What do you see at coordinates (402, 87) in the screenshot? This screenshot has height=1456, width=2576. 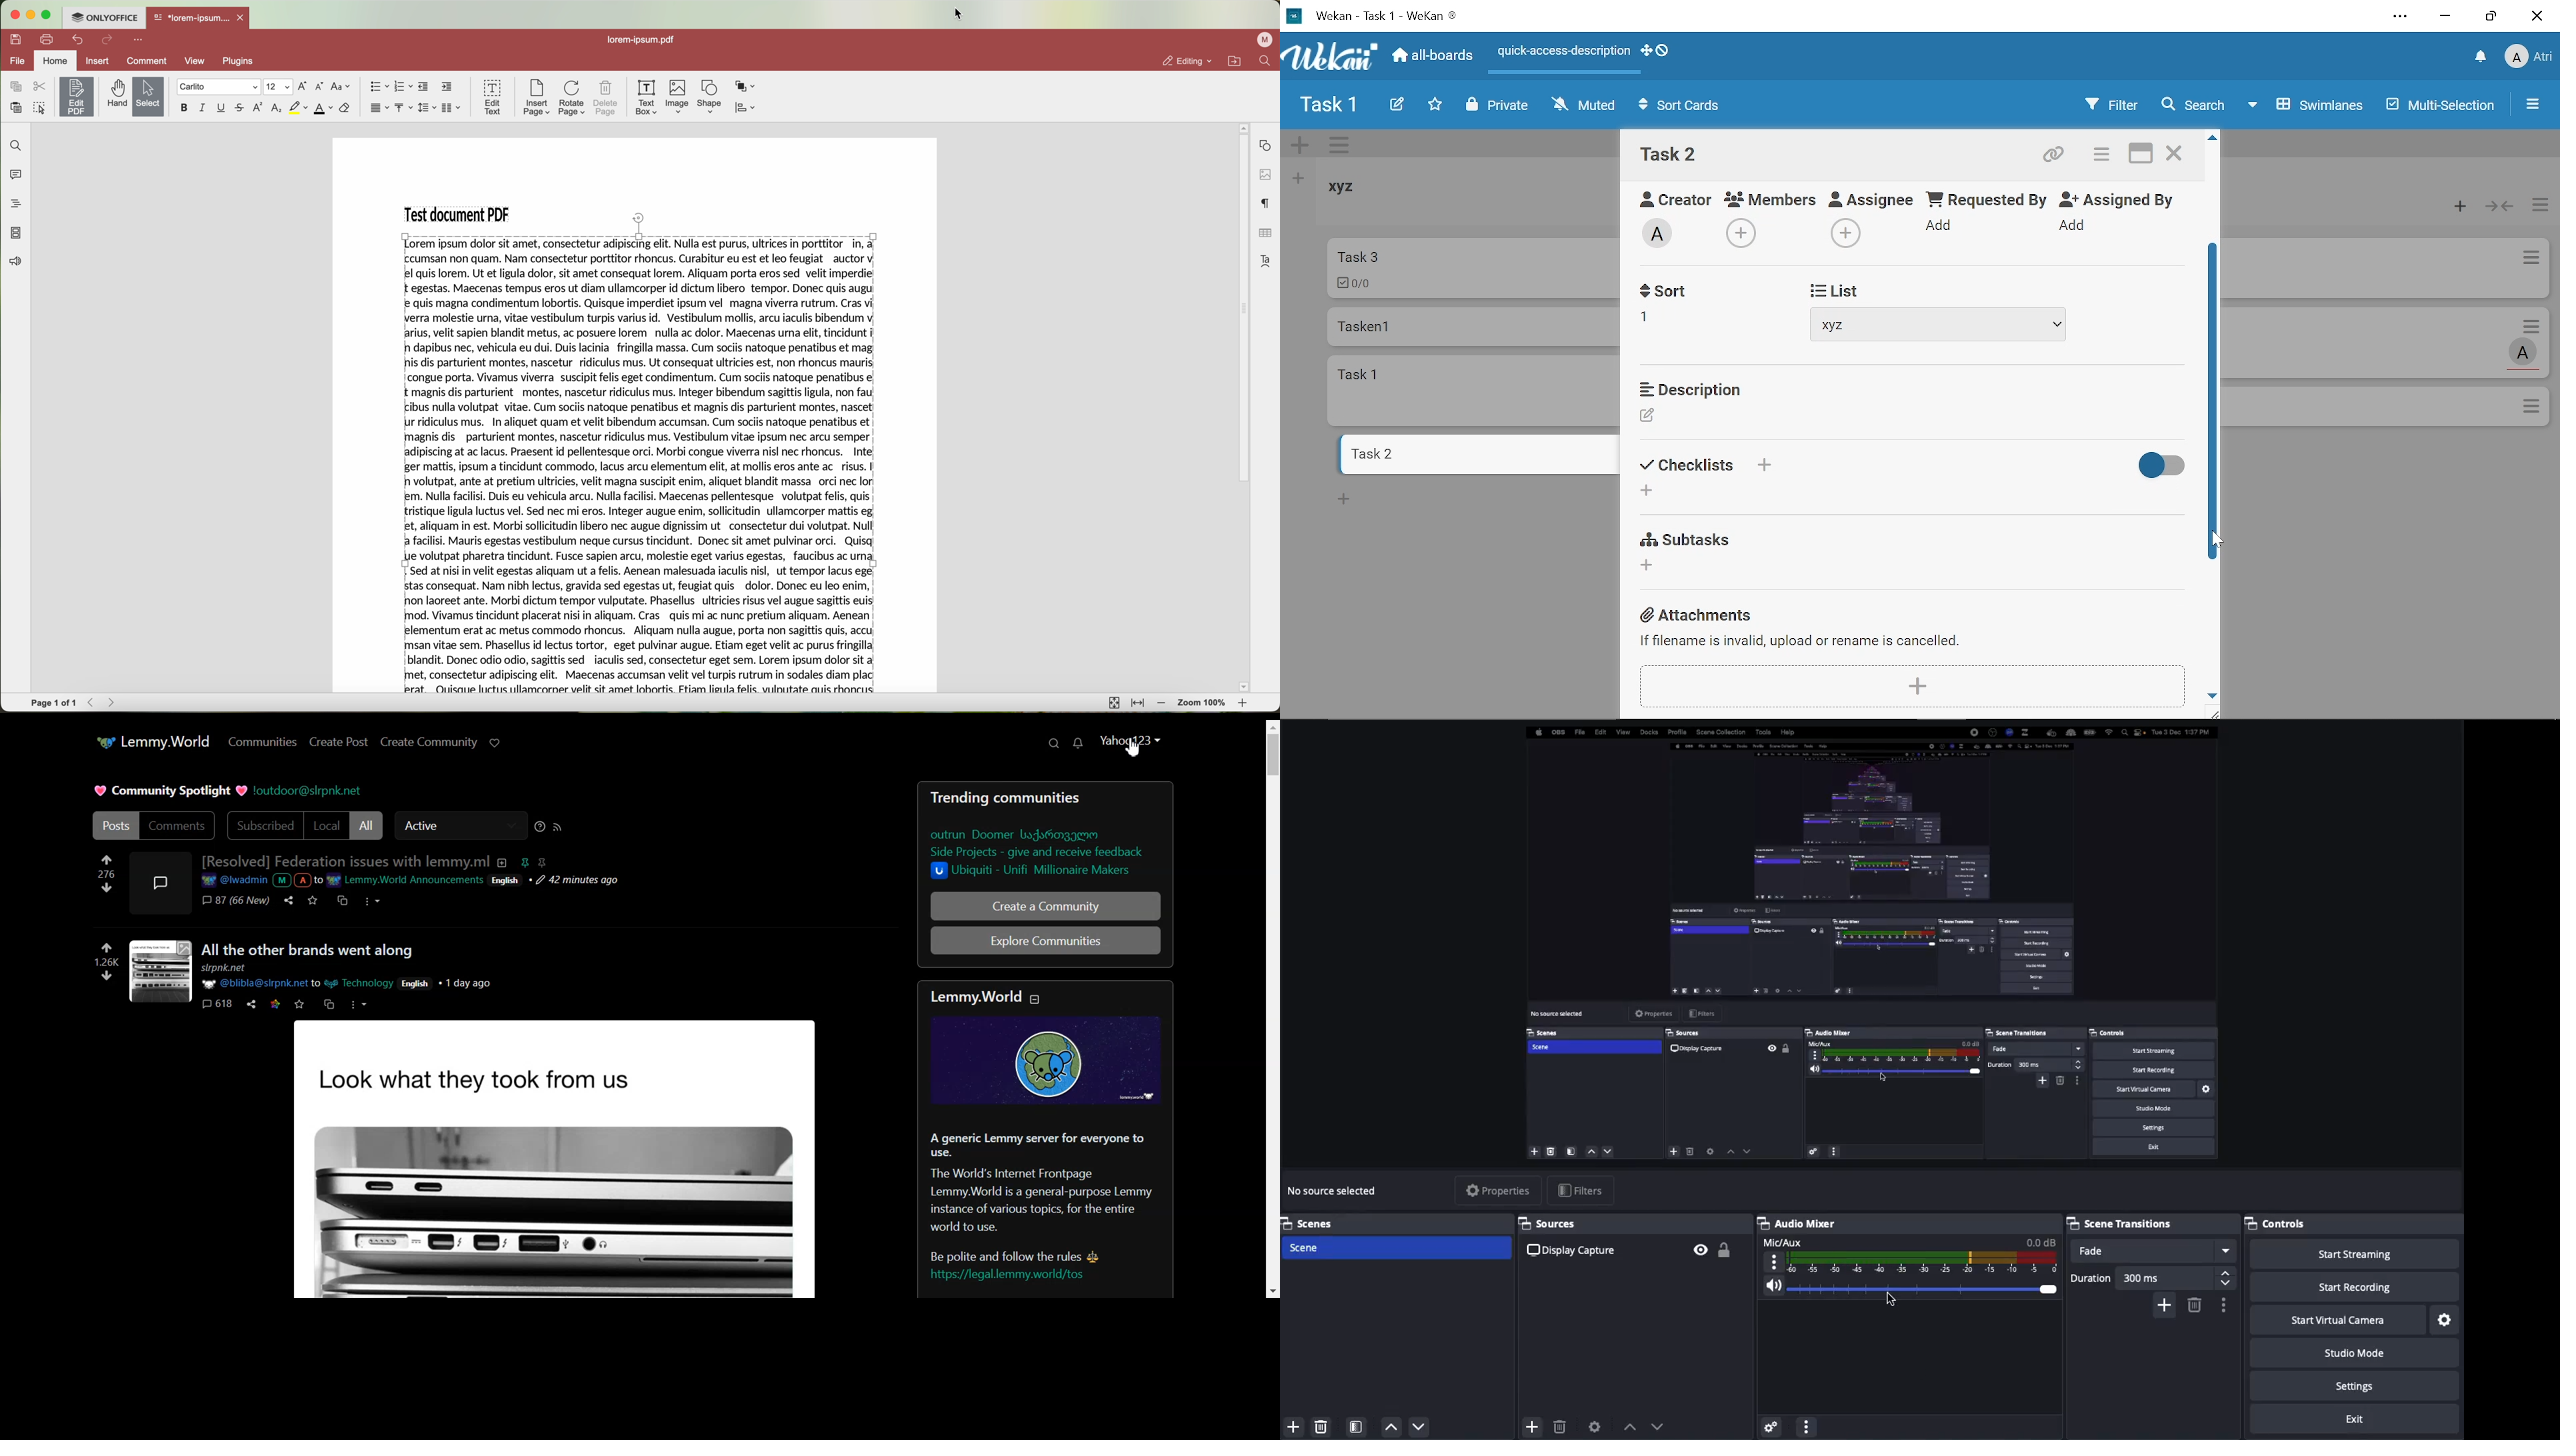 I see `numbered list` at bounding box center [402, 87].